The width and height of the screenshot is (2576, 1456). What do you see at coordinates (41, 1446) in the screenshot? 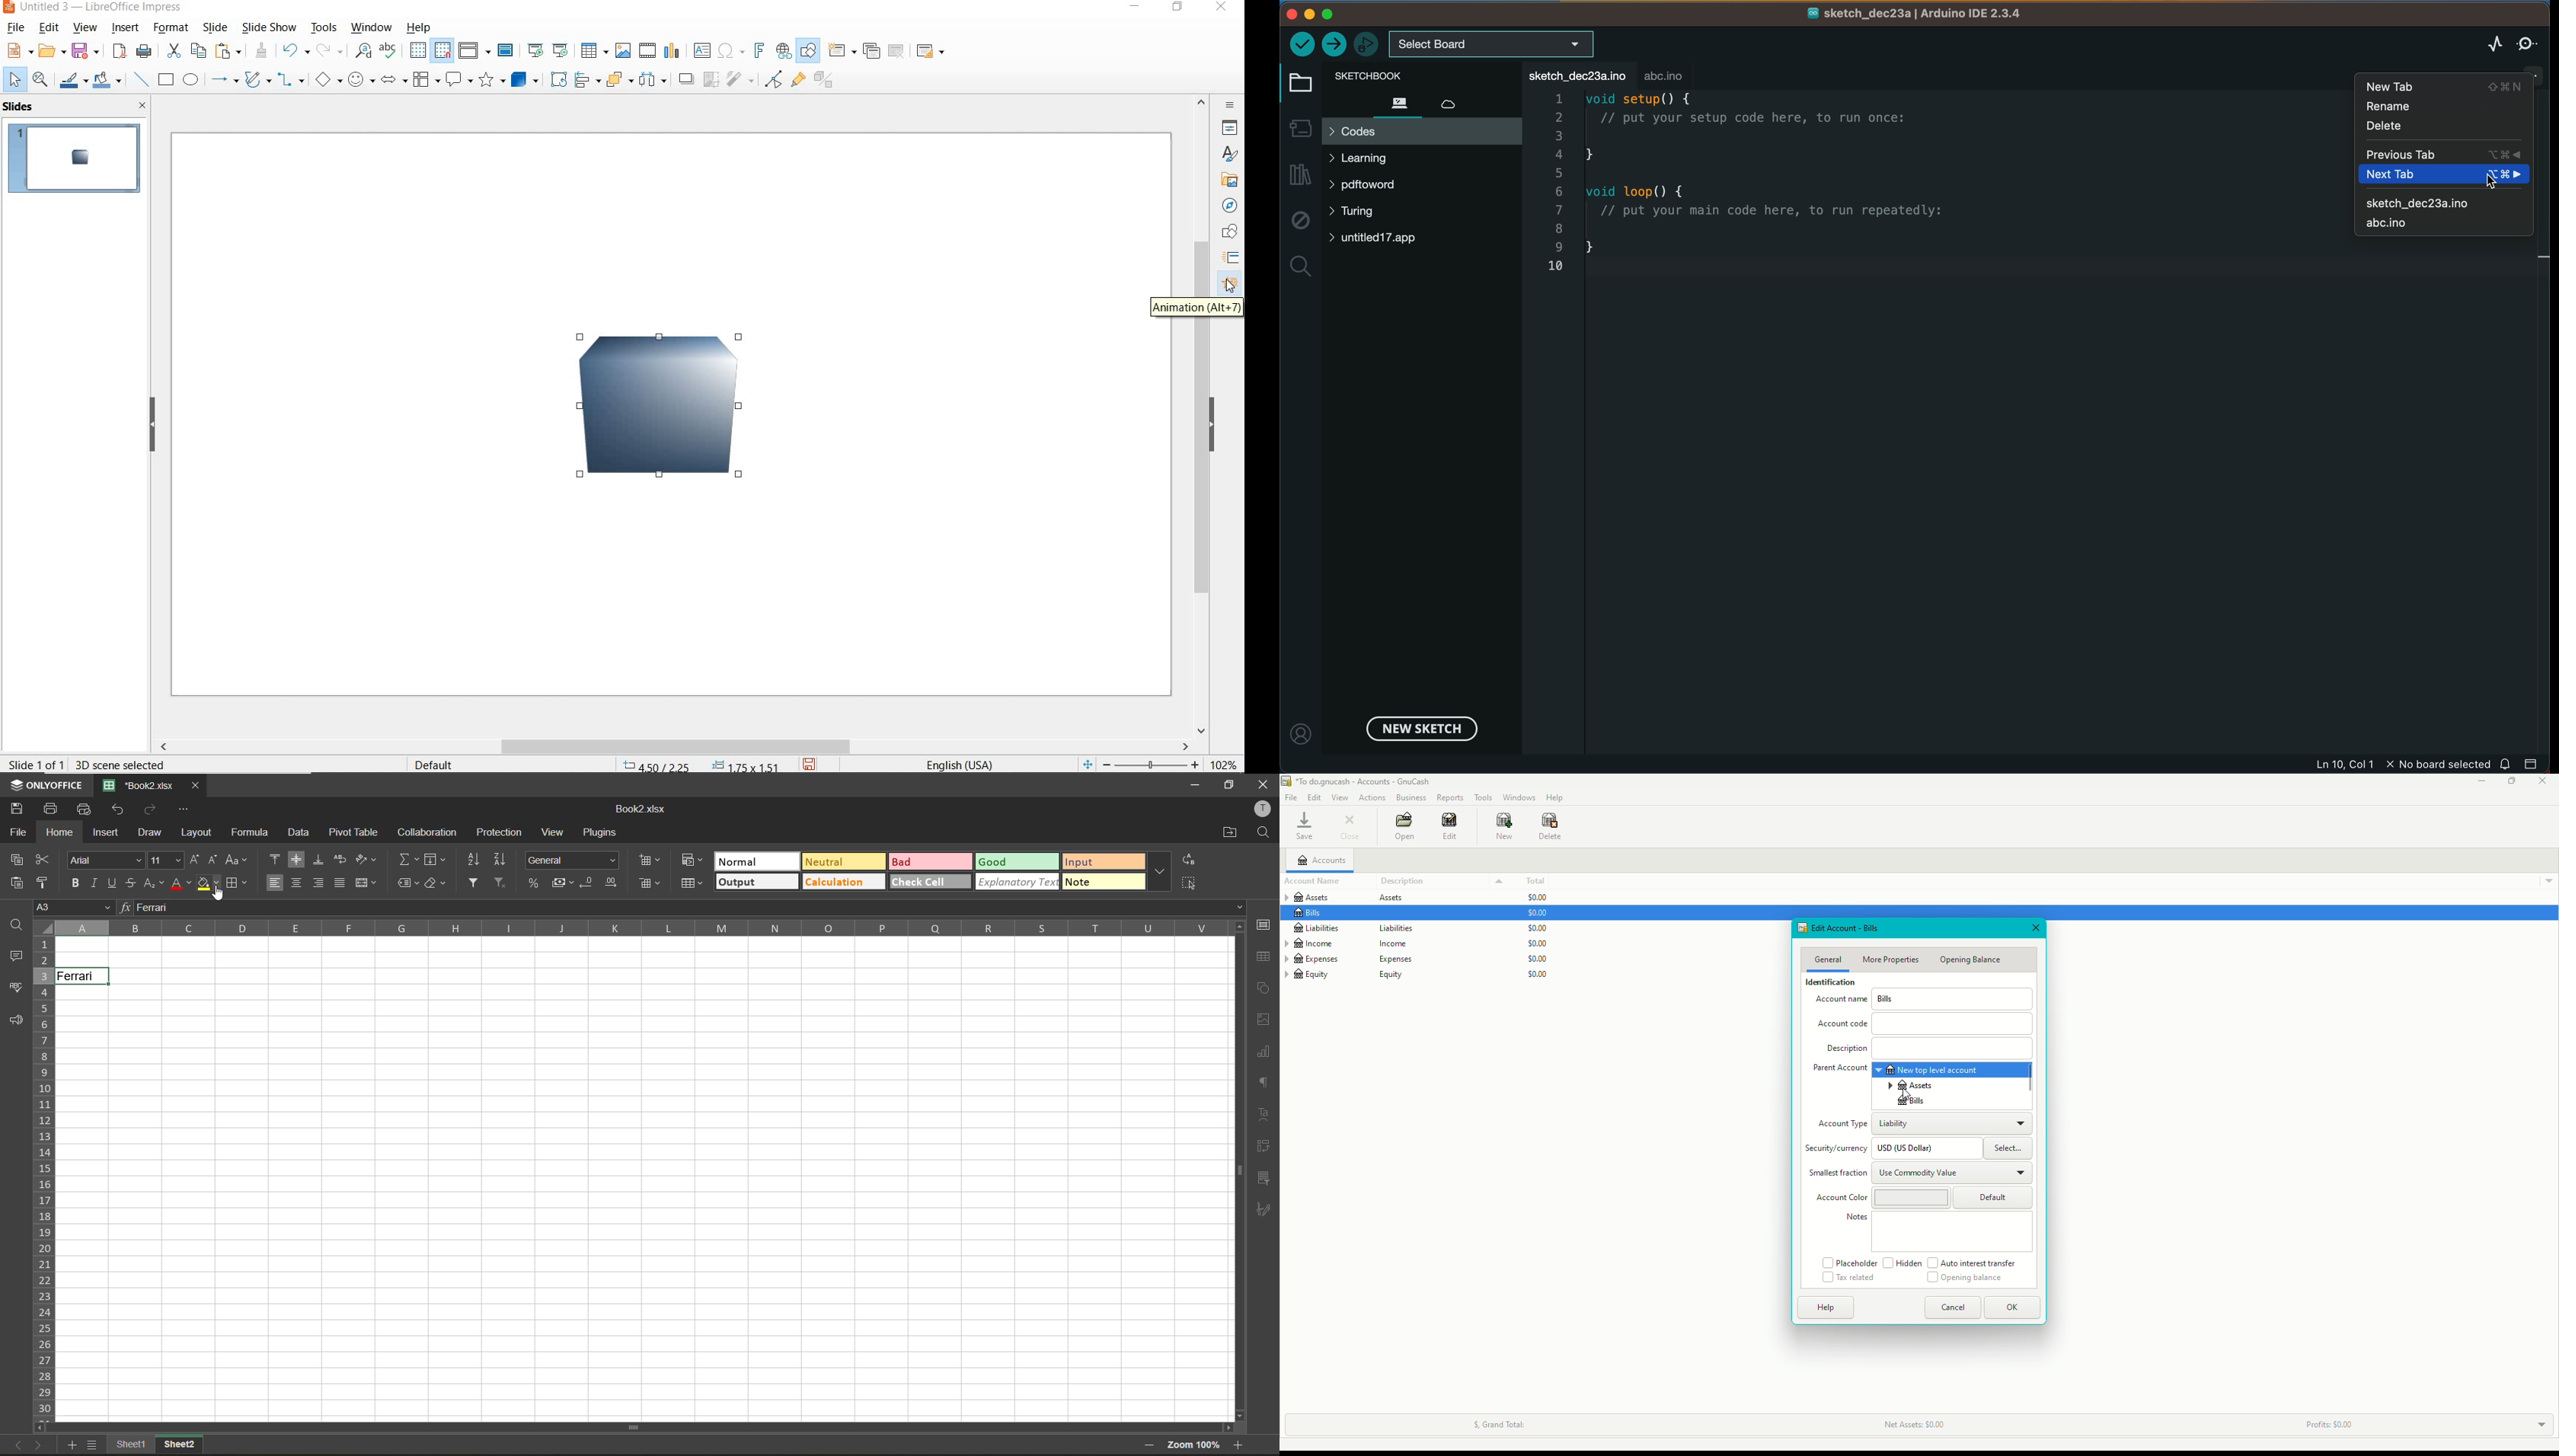
I see `next` at bounding box center [41, 1446].